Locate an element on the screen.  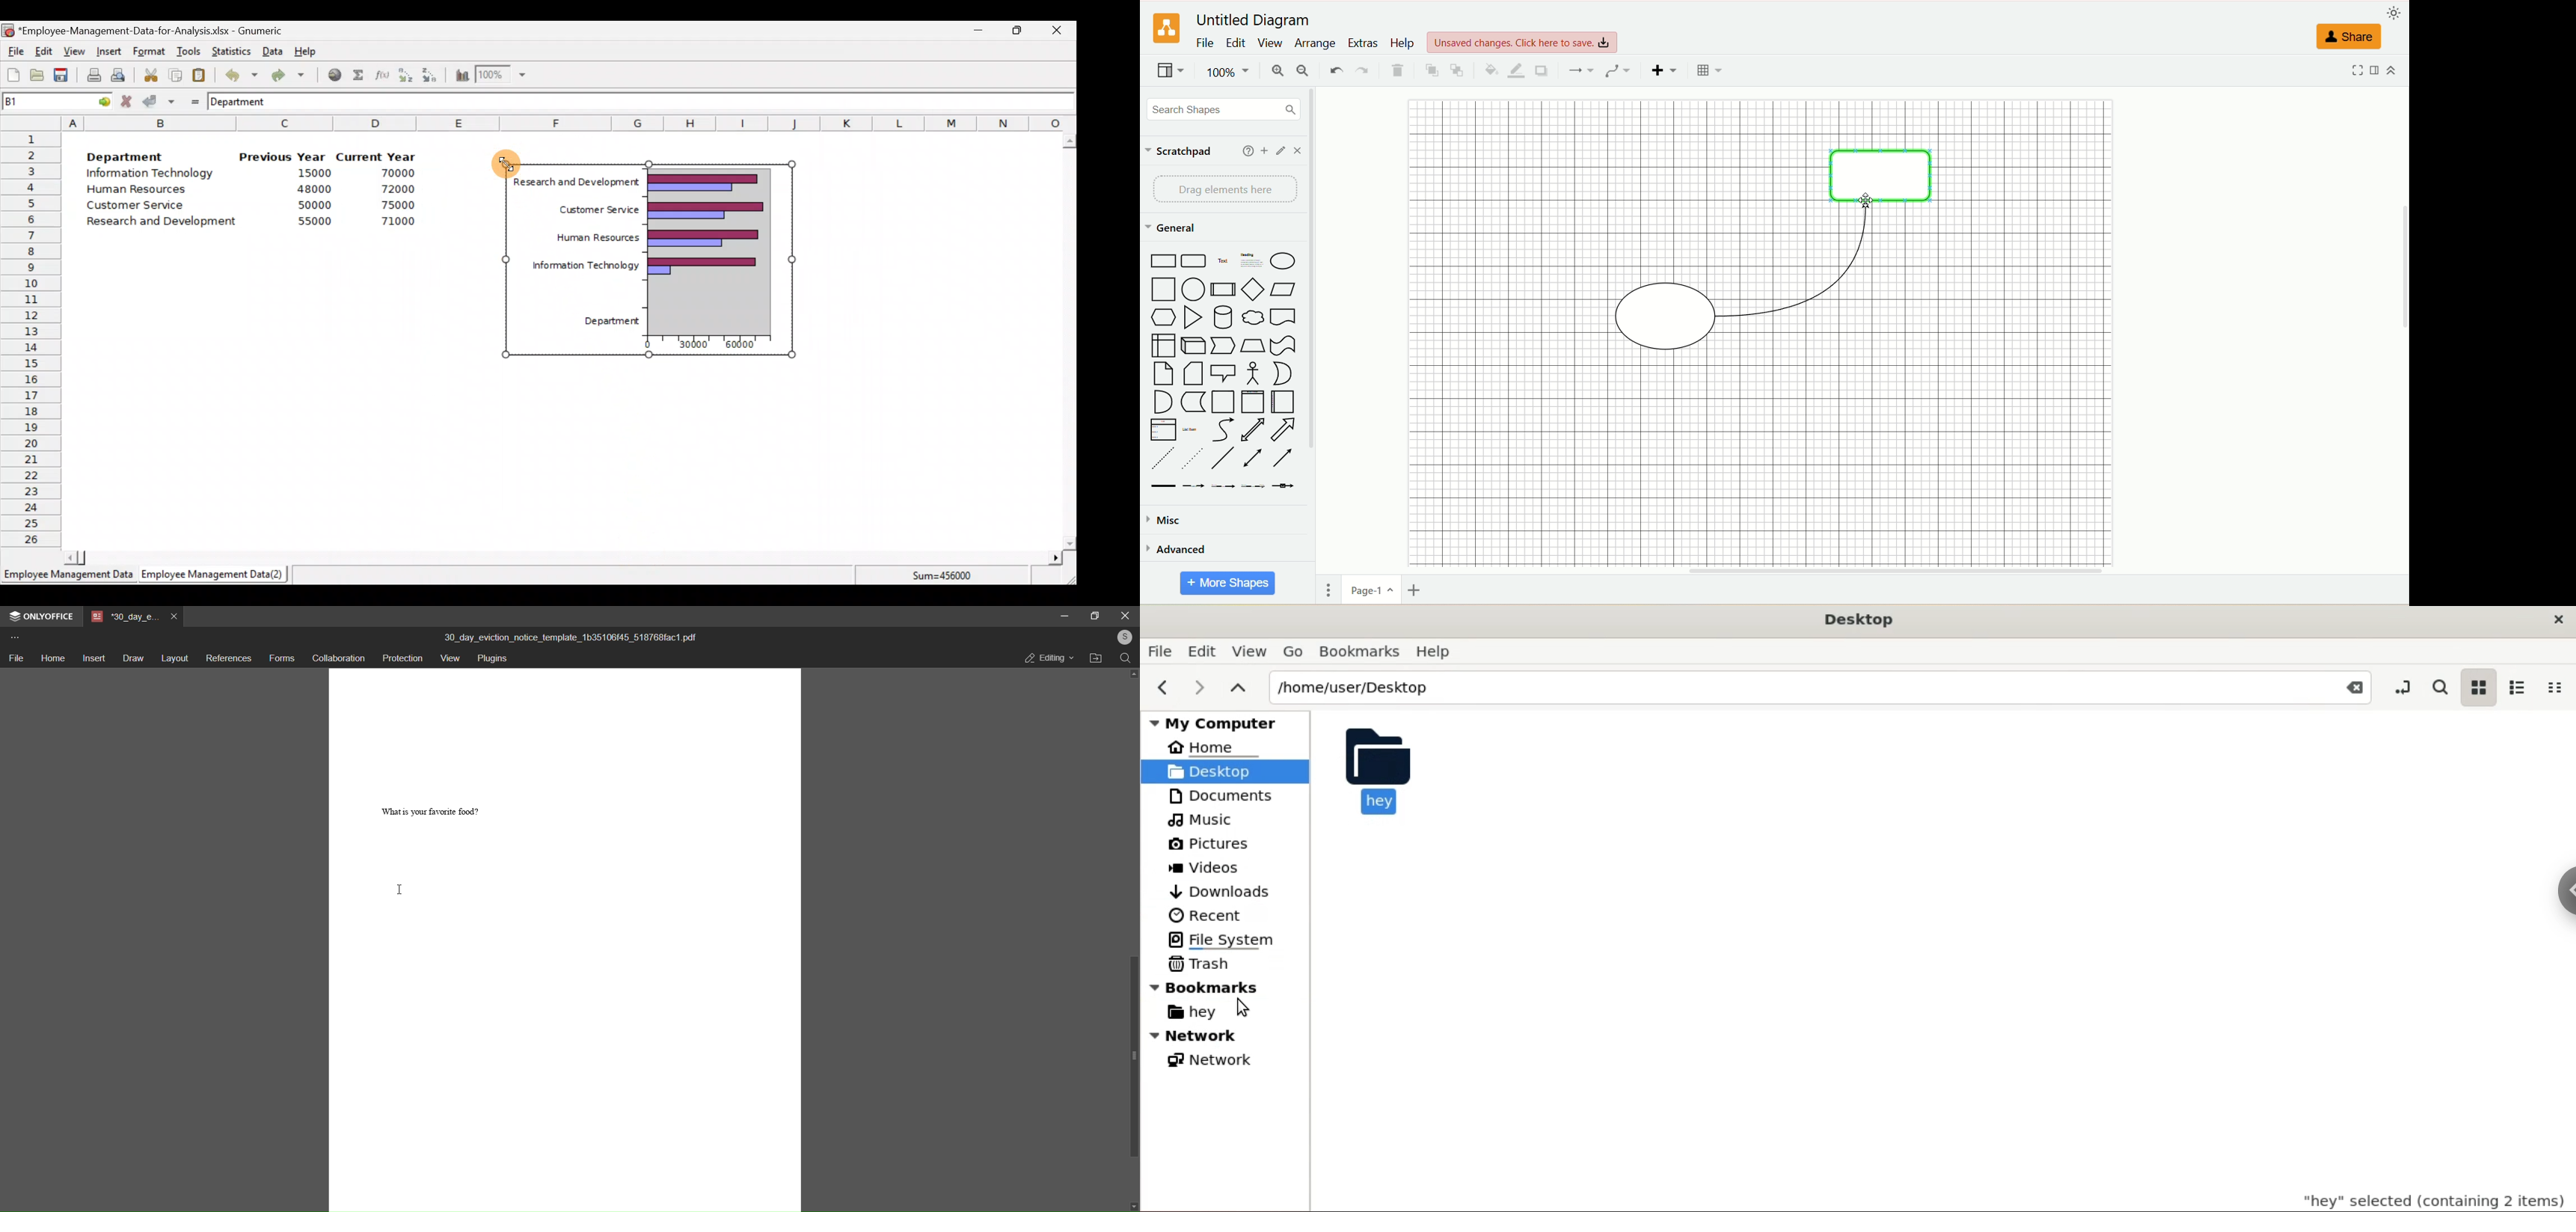
Enter formula is located at coordinates (192, 99).